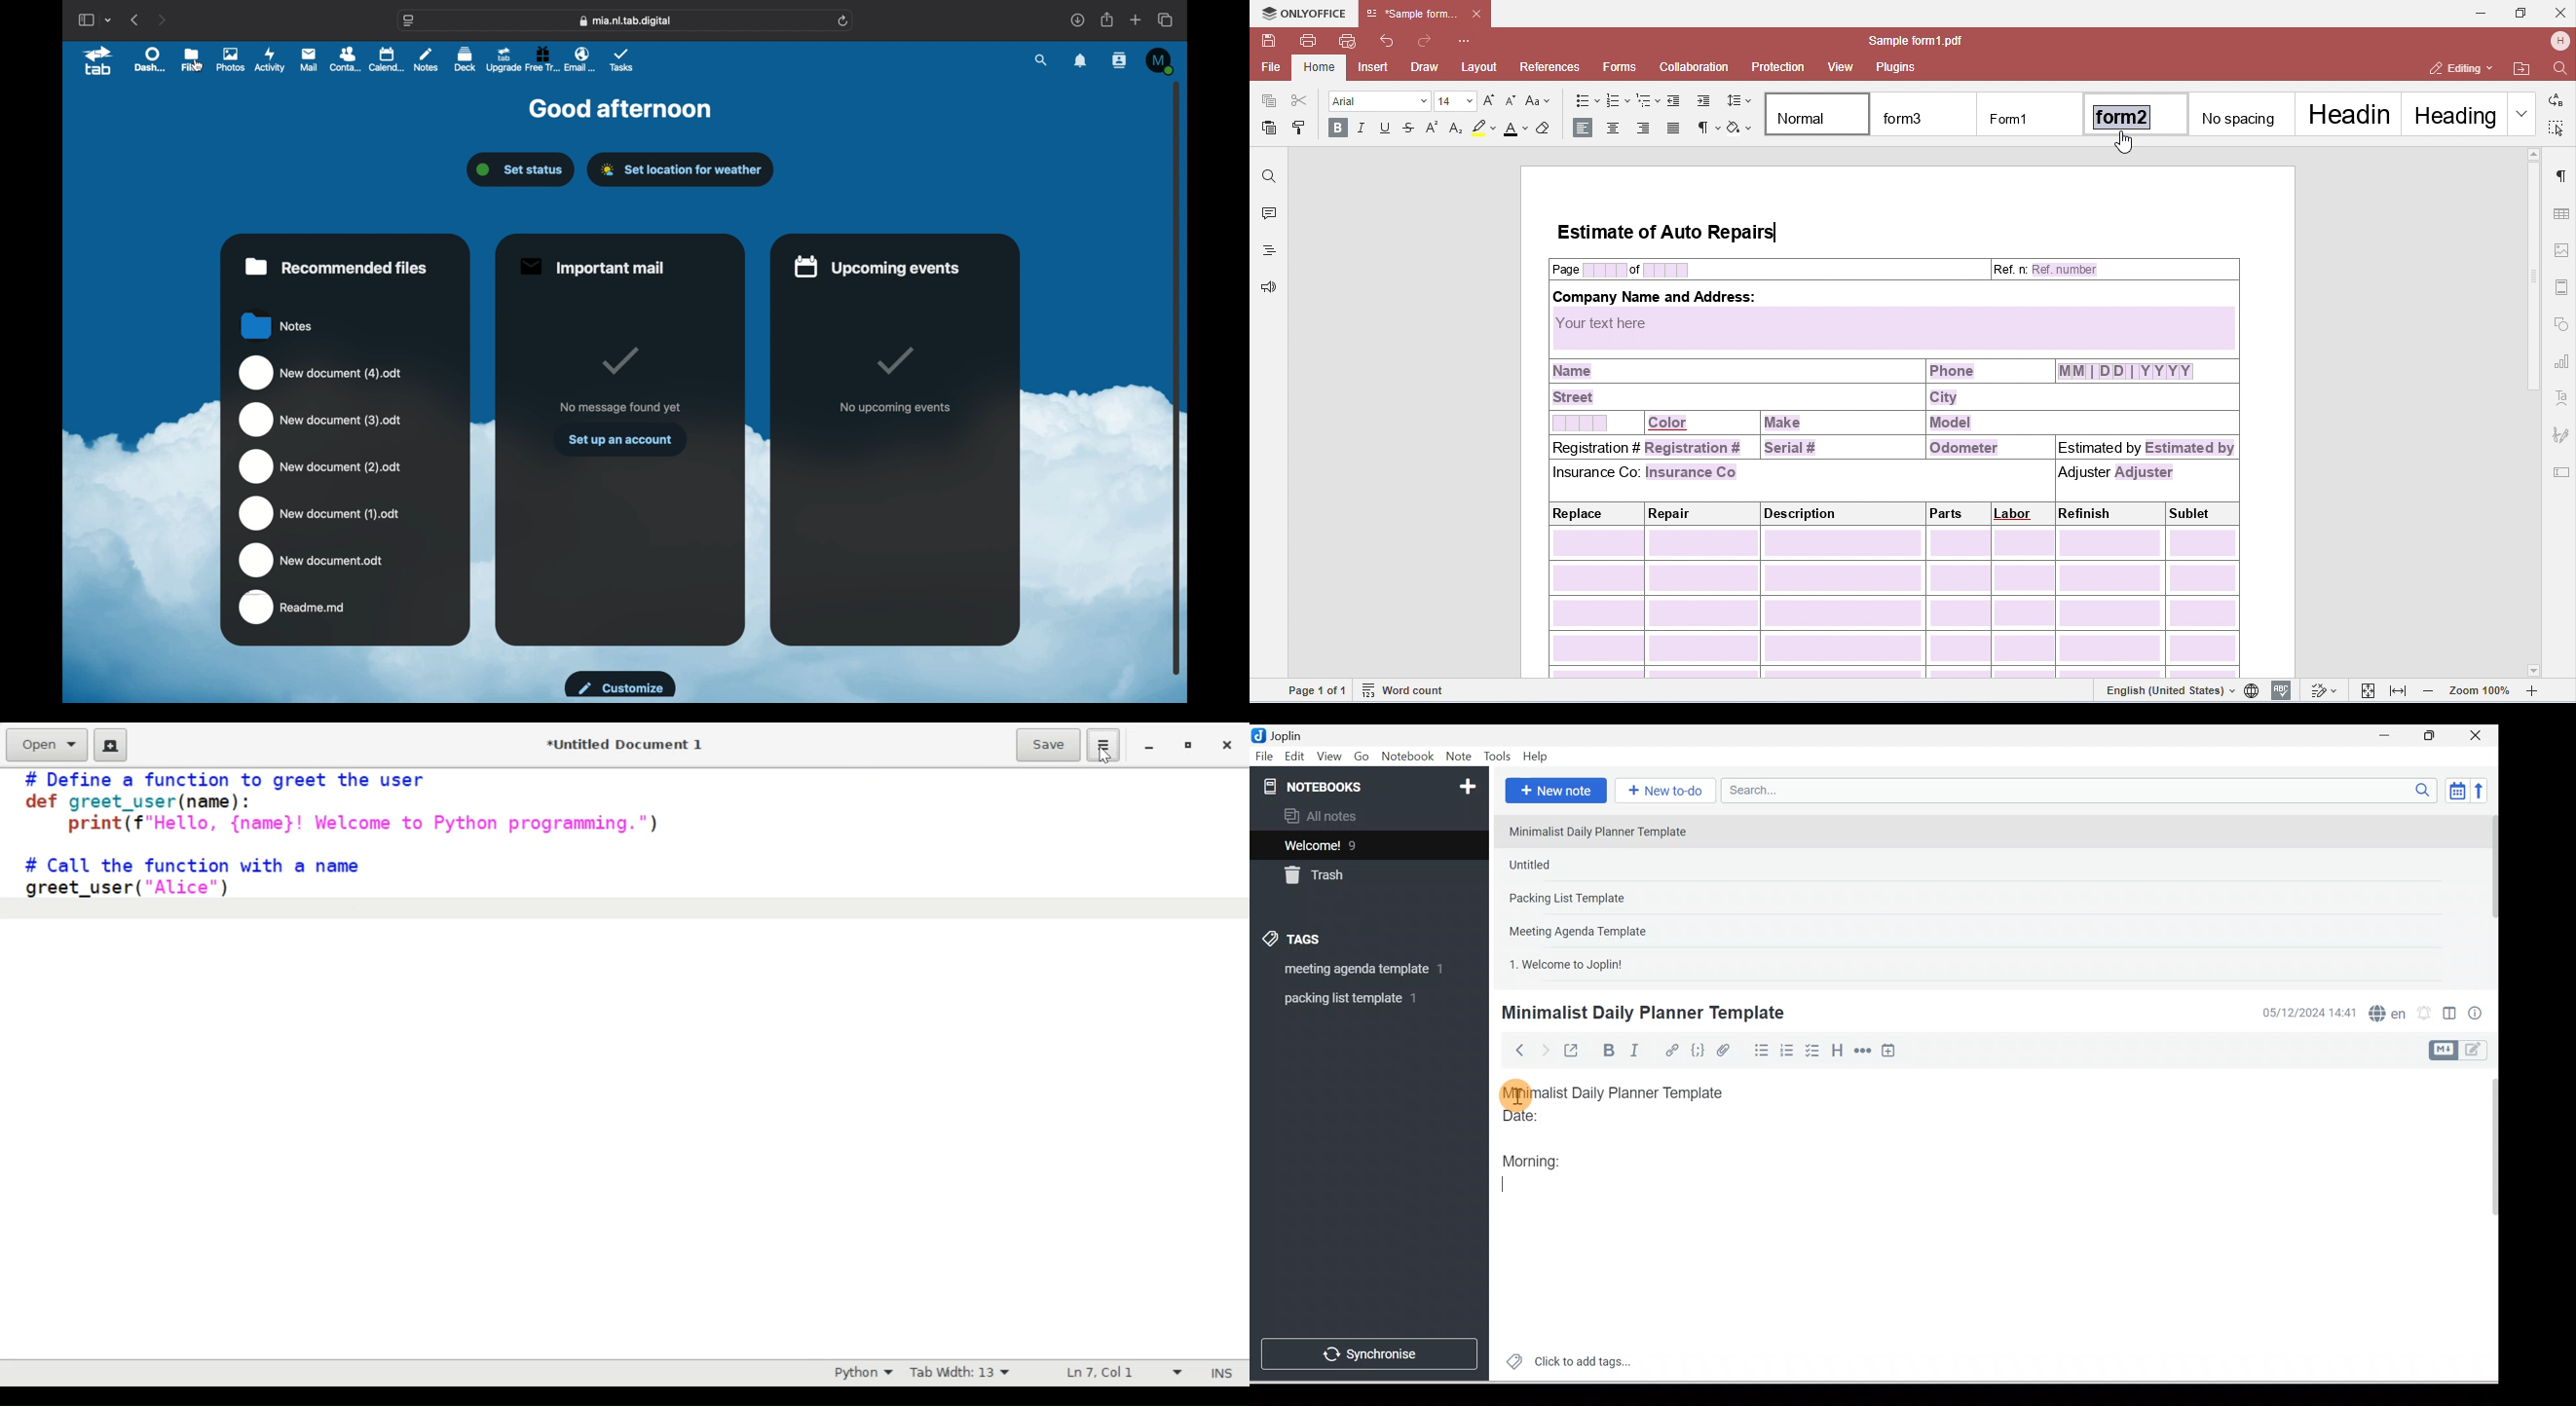 This screenshot has width=2576, height=1428. I want to click on Highlighting mode, so click(863, 1372).